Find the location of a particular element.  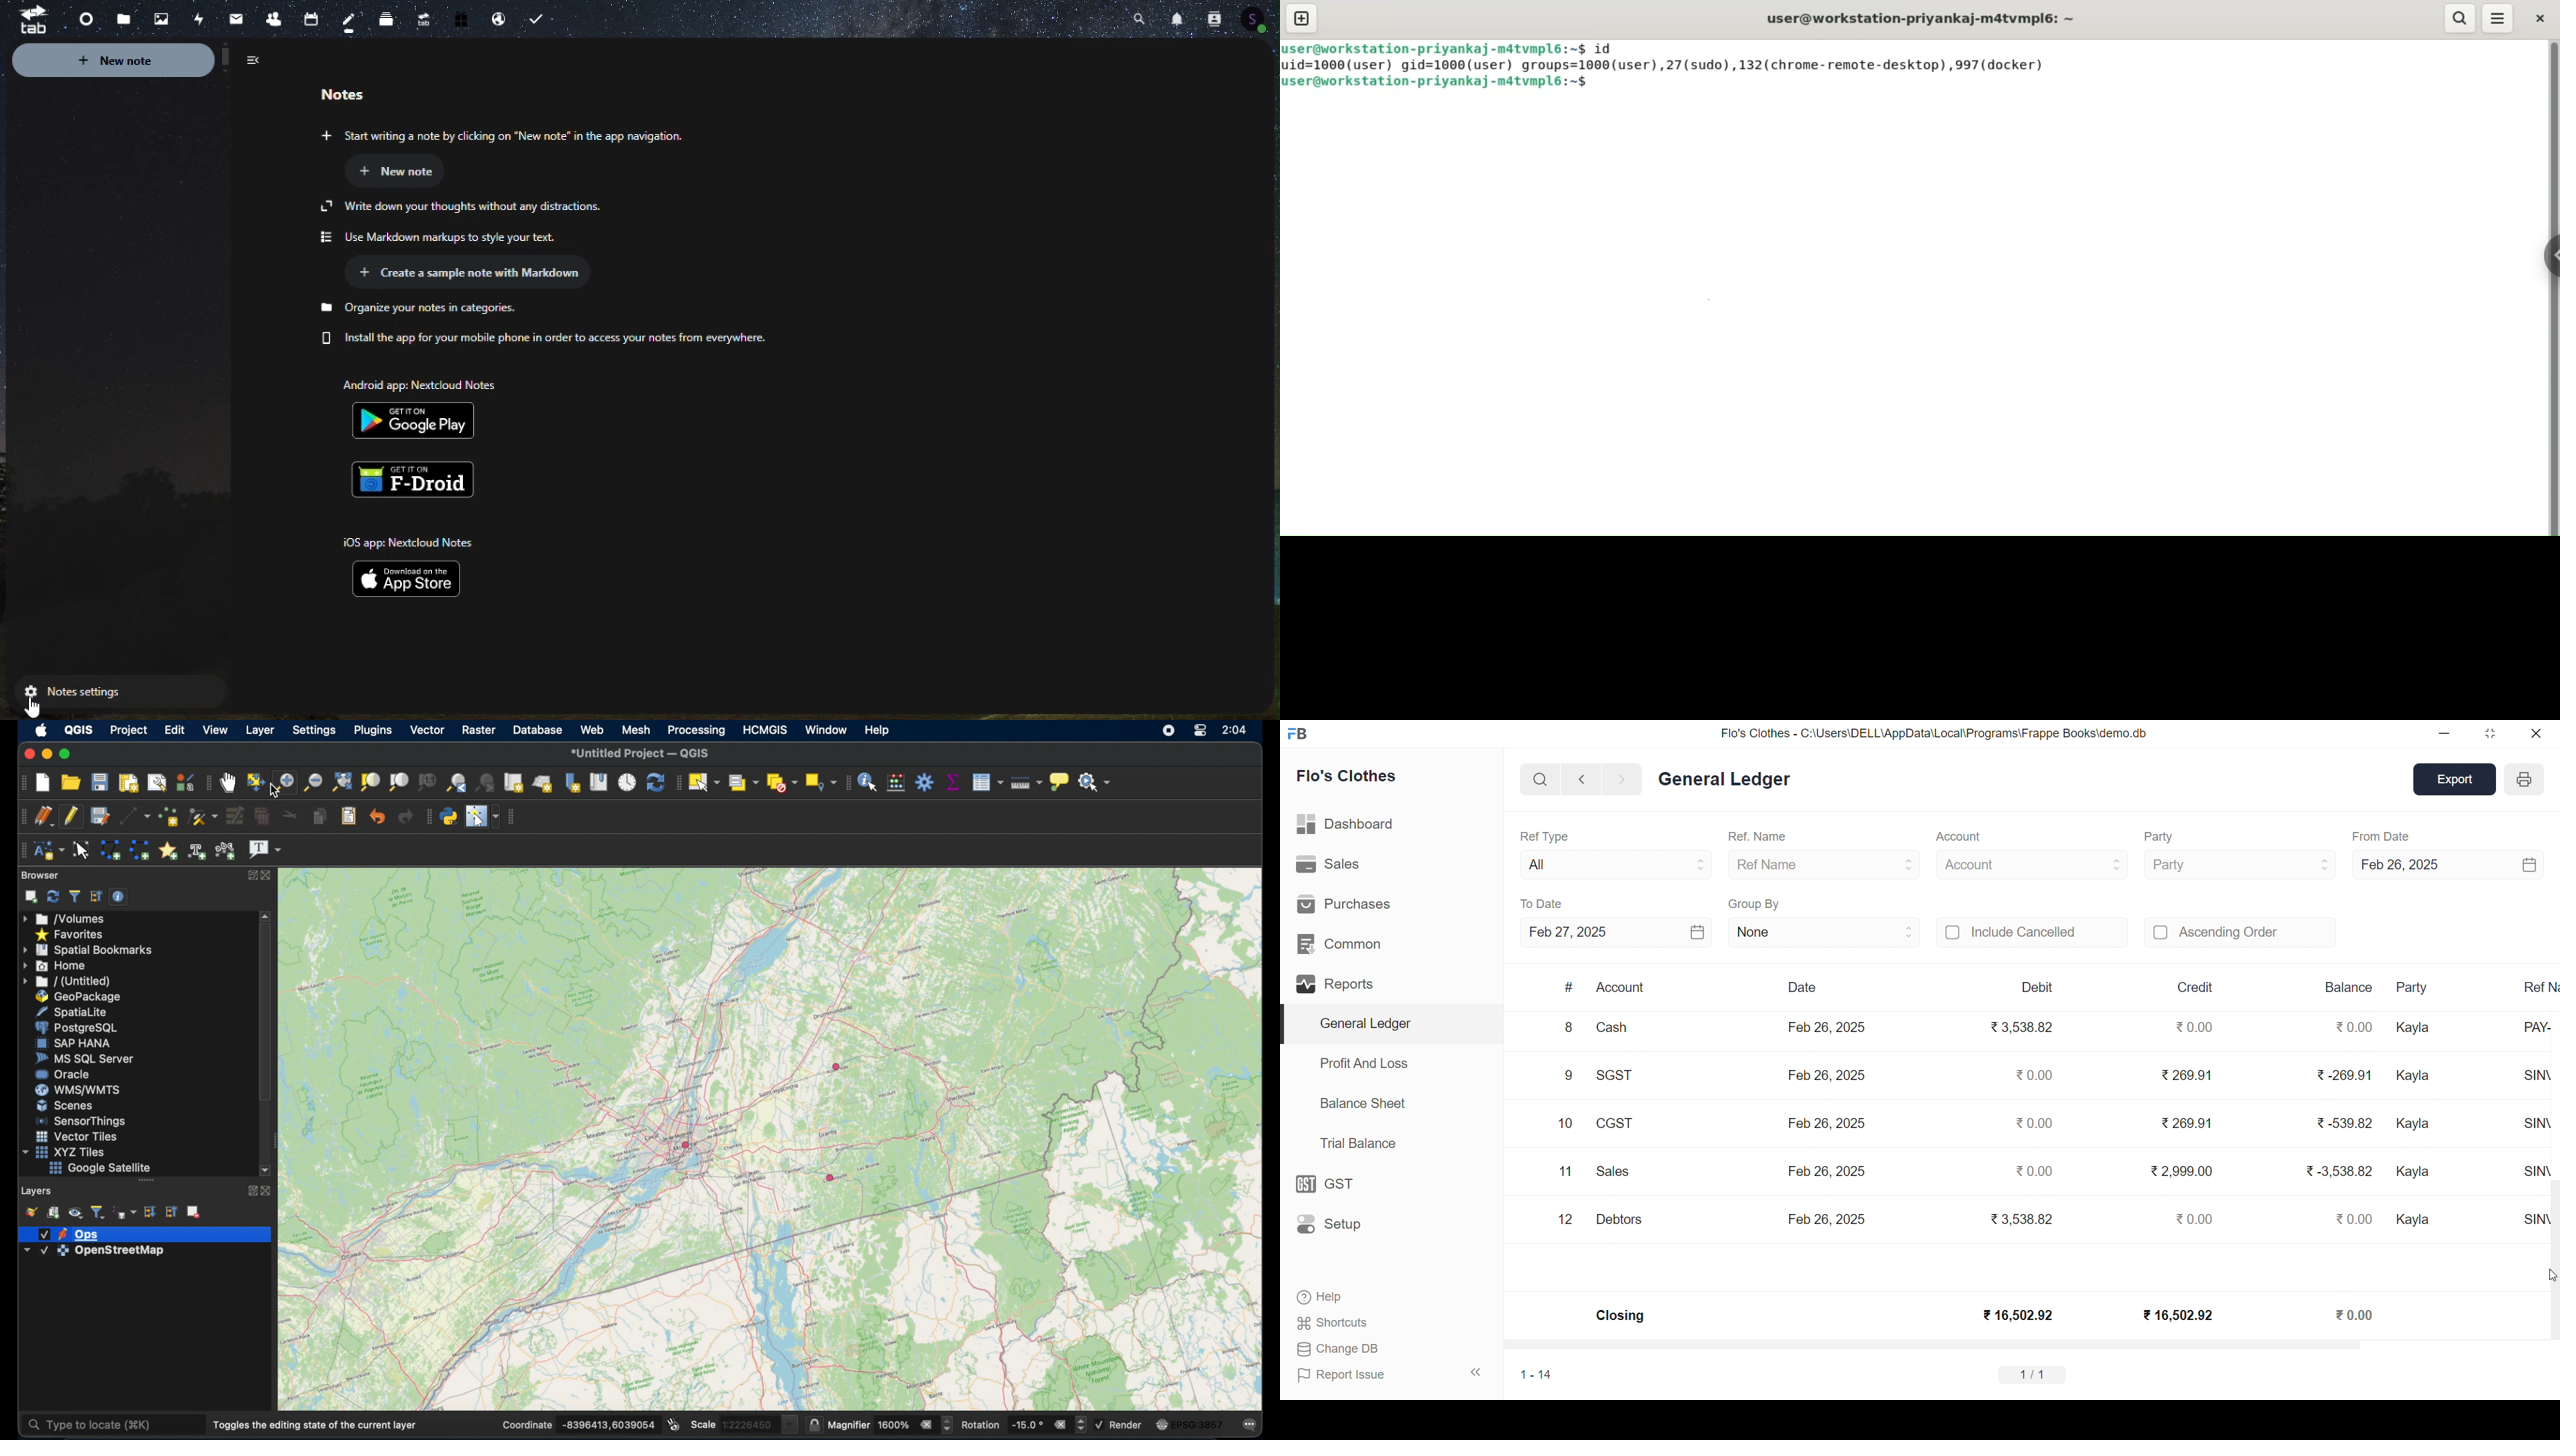

All is located at coordinates (1612, 862).